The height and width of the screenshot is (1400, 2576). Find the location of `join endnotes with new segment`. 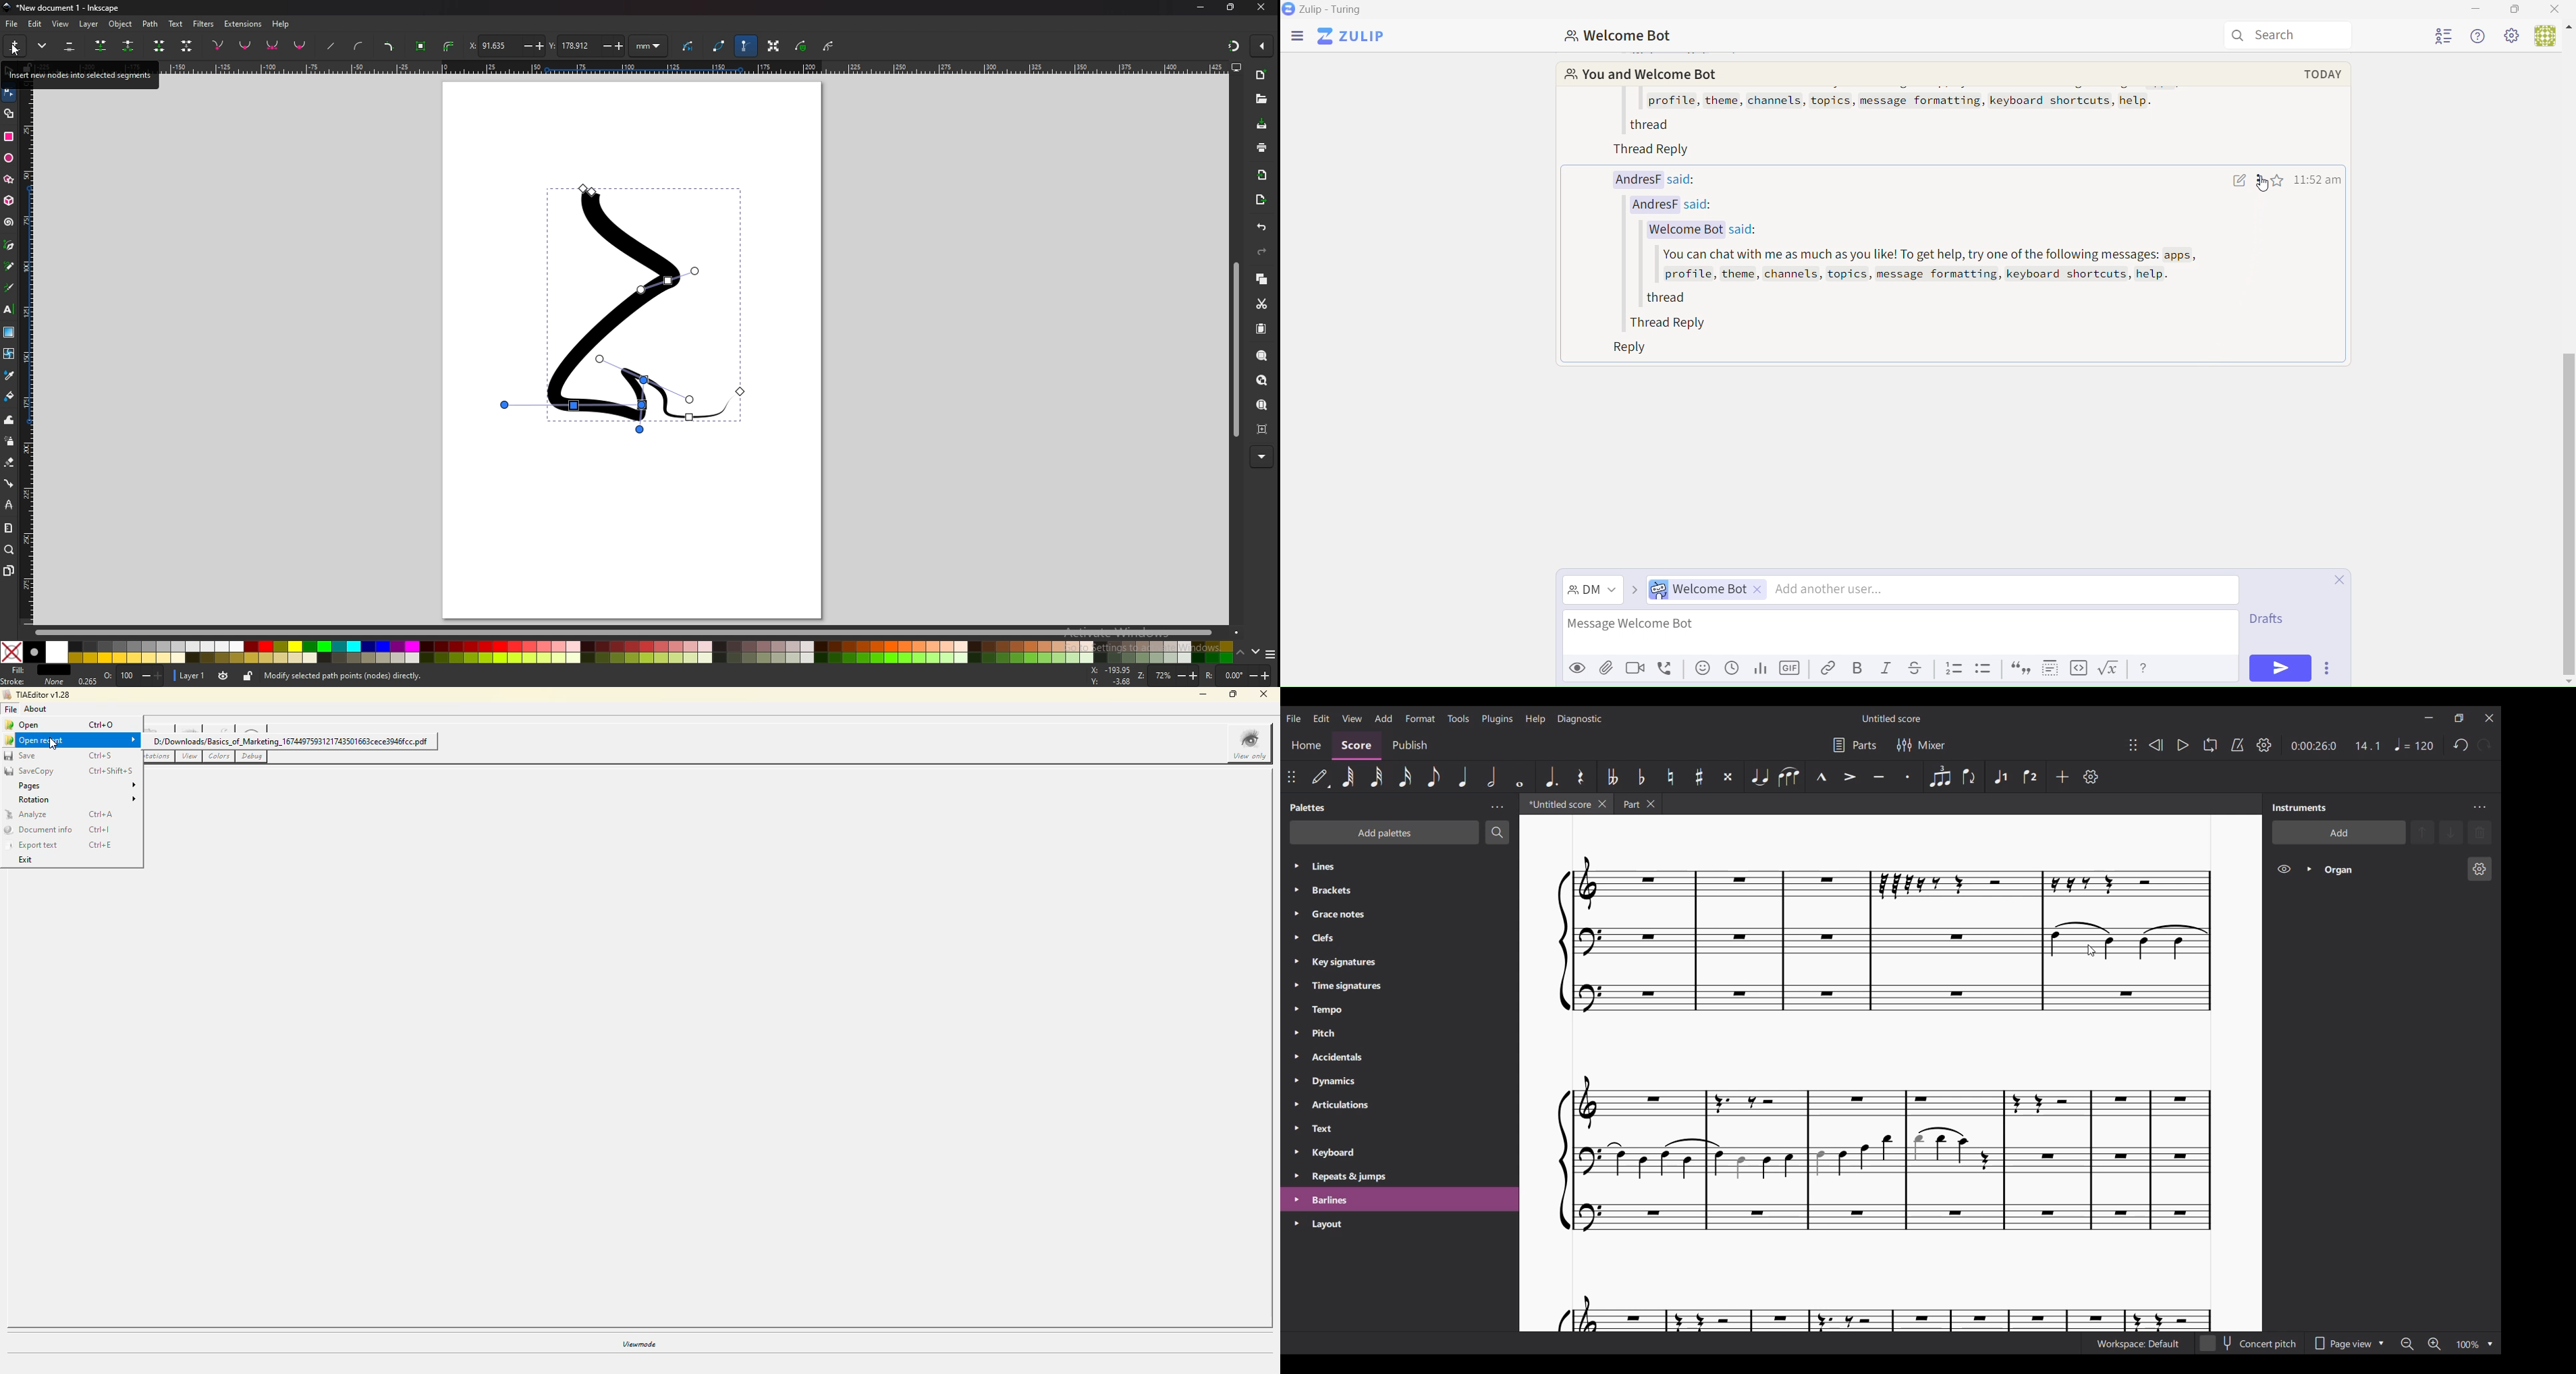

join endnotes with new segment is located at coordinates (160, 47).